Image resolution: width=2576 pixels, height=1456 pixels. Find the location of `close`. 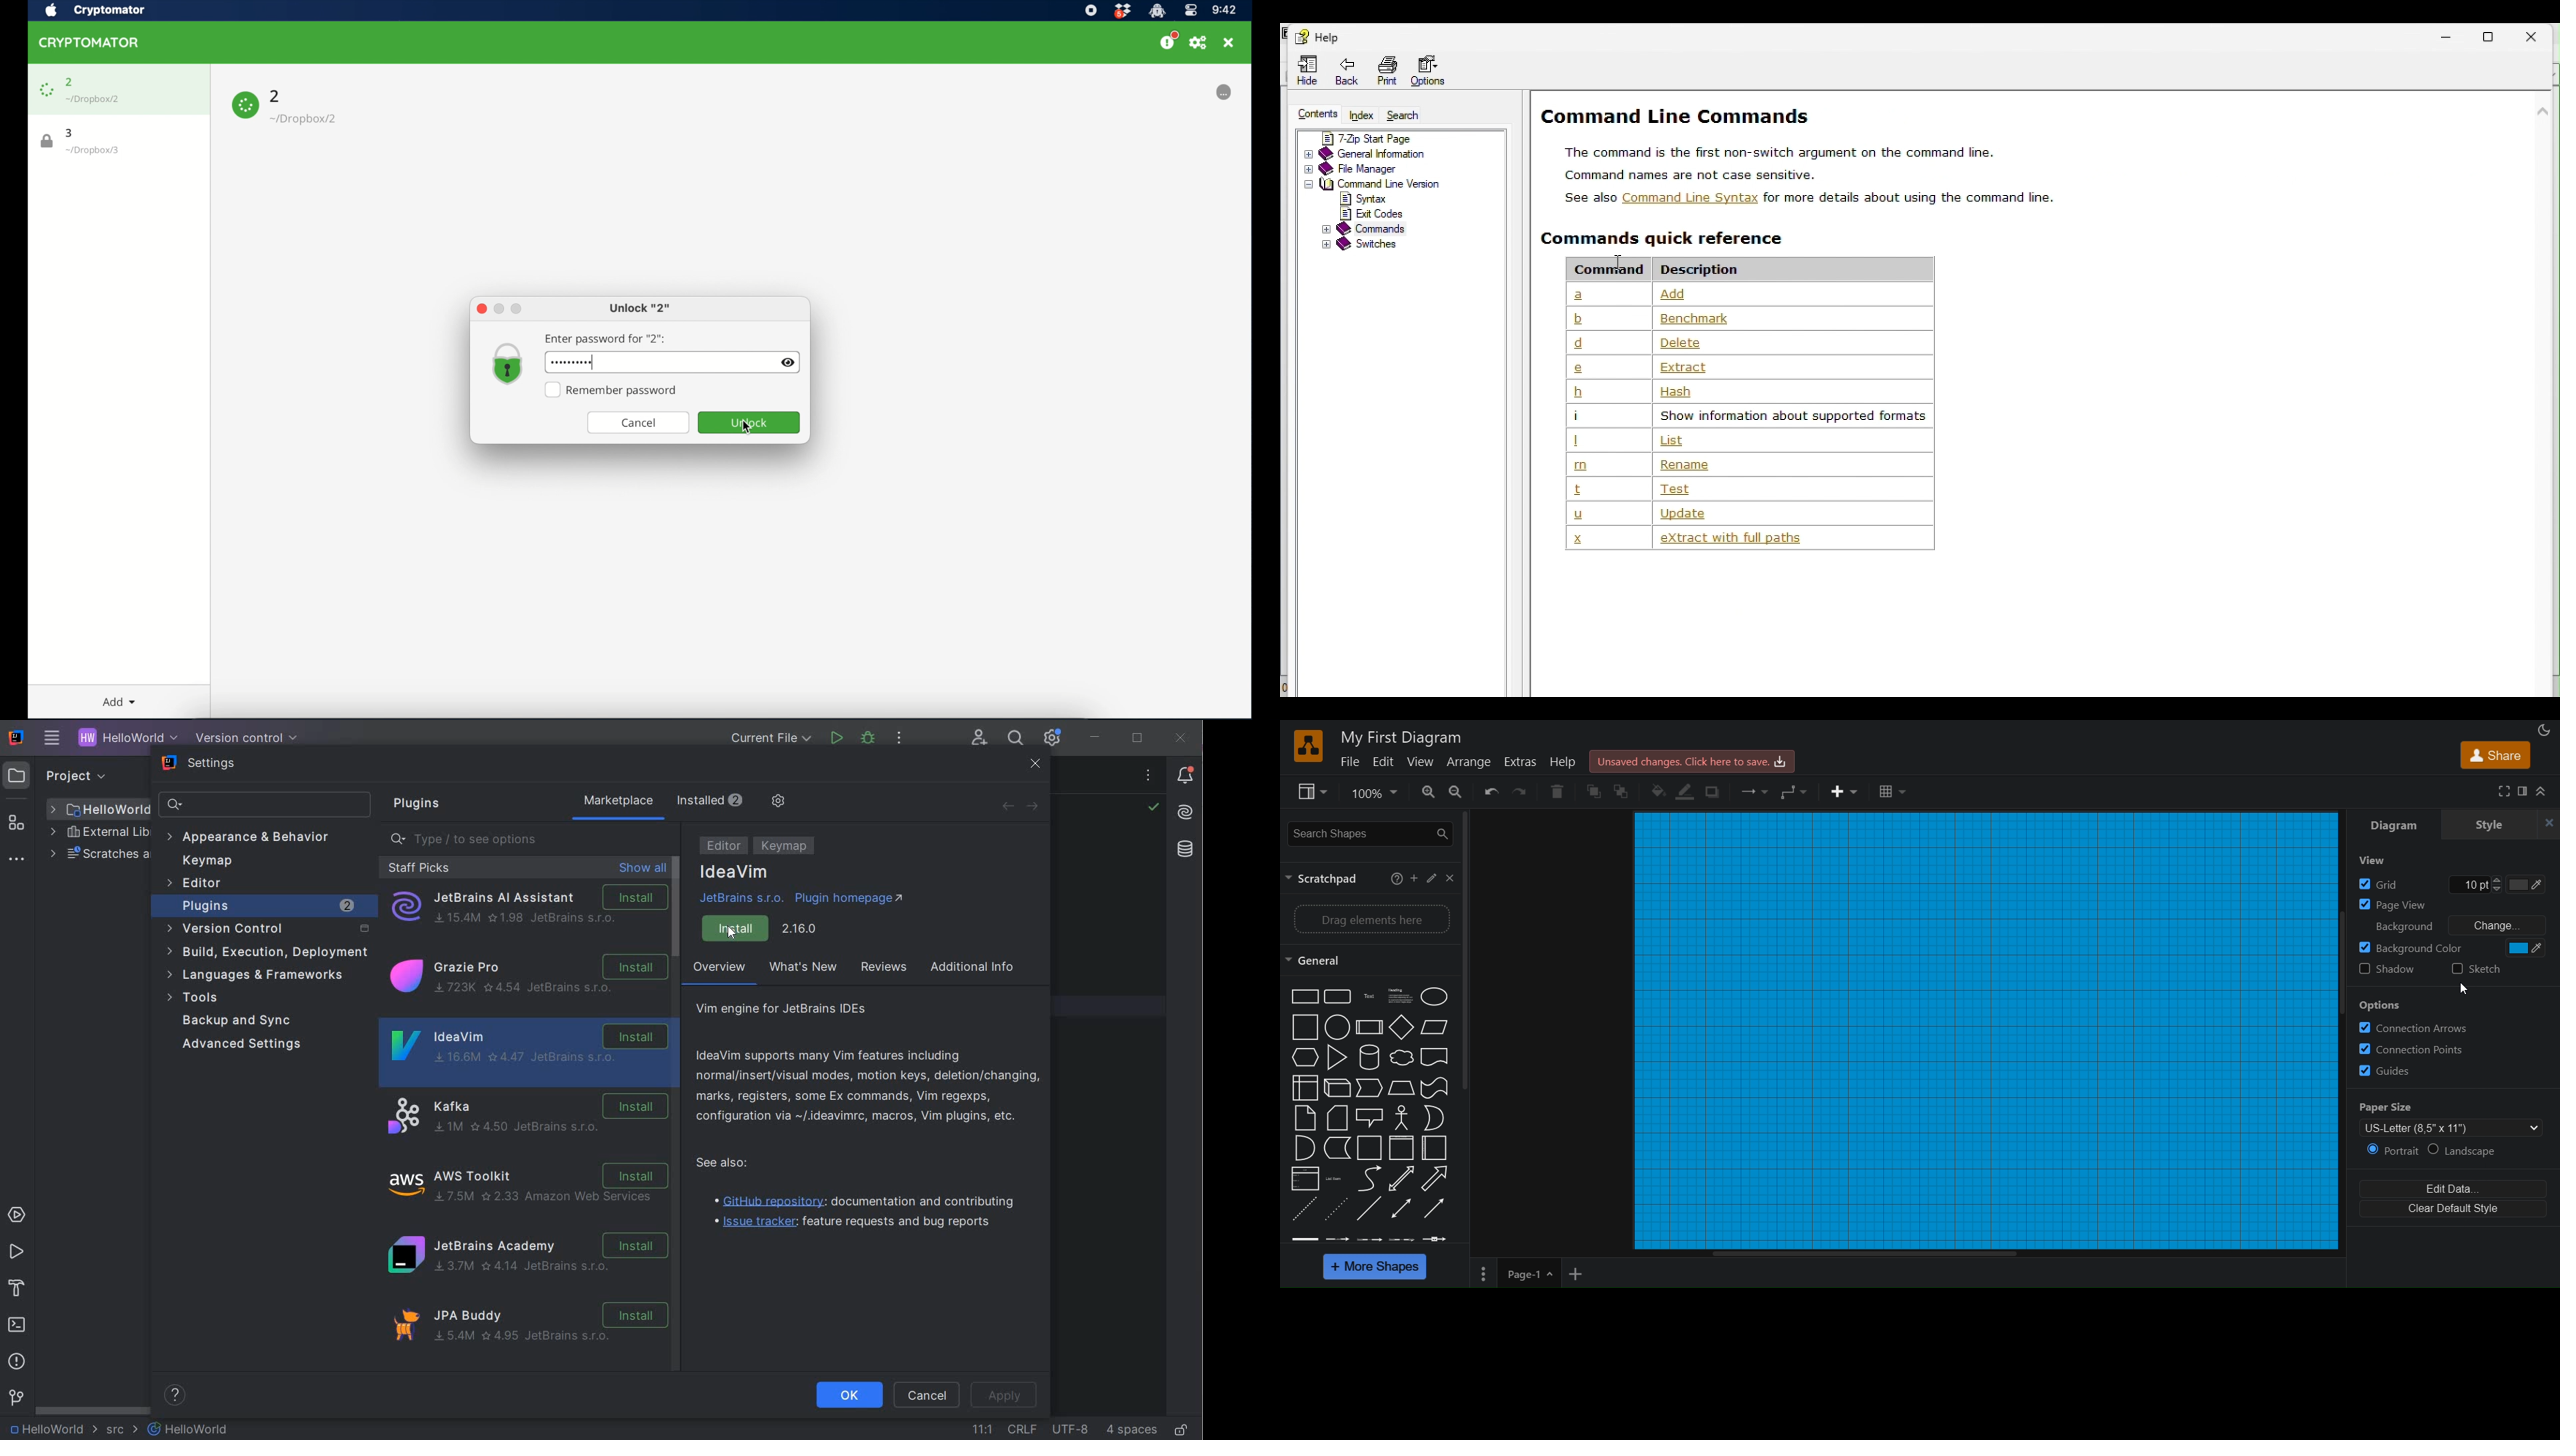

close is located at coordinates (1037, 765).